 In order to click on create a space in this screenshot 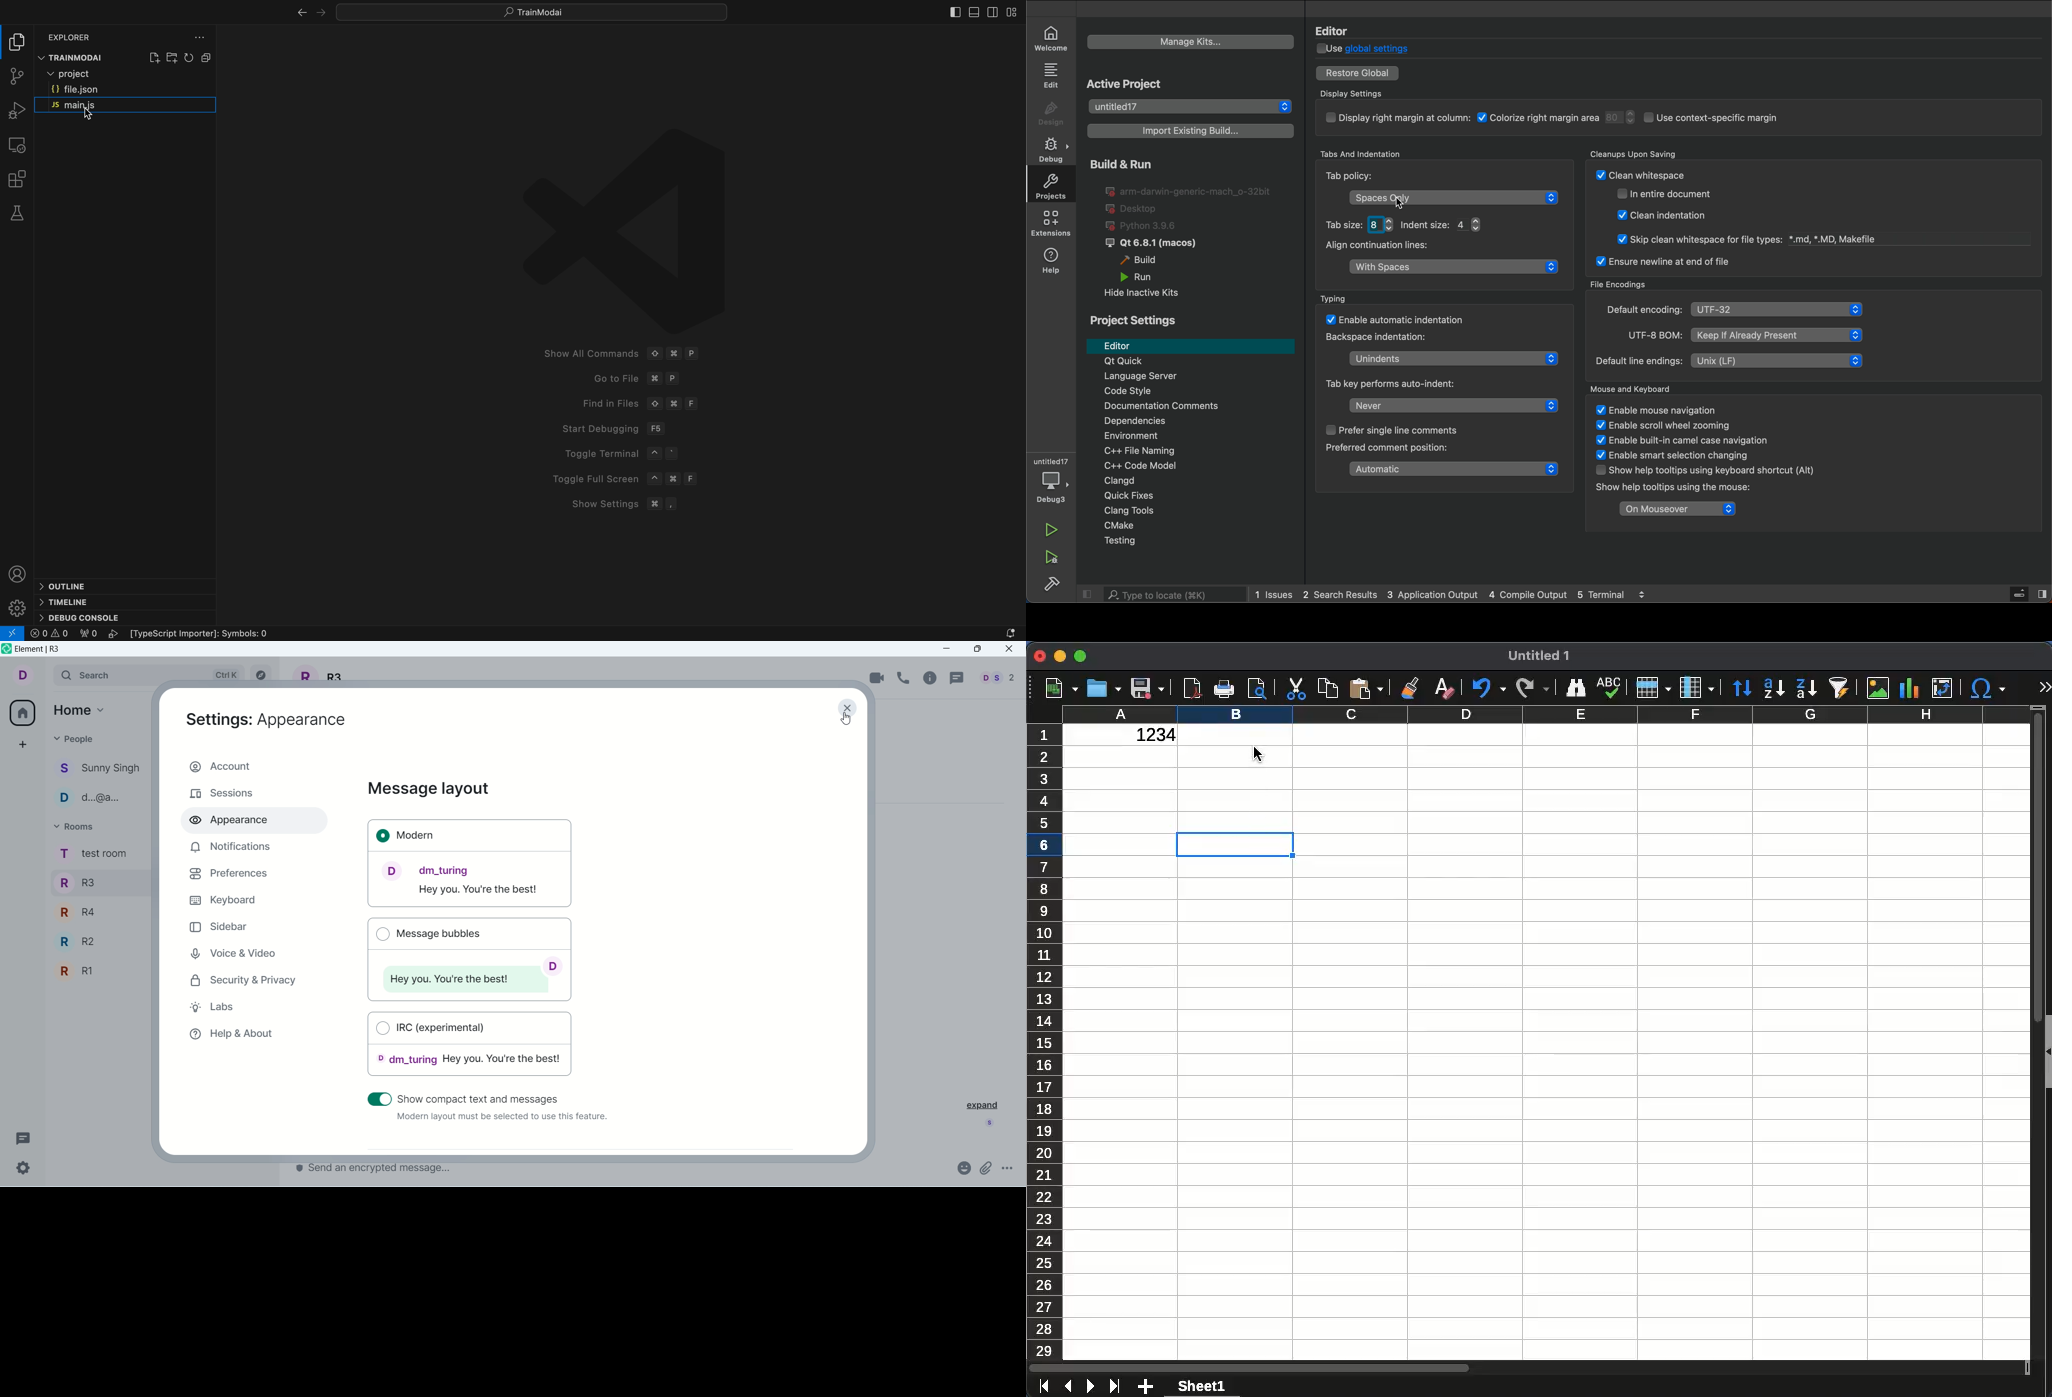, I will do `click(23, 744)`.